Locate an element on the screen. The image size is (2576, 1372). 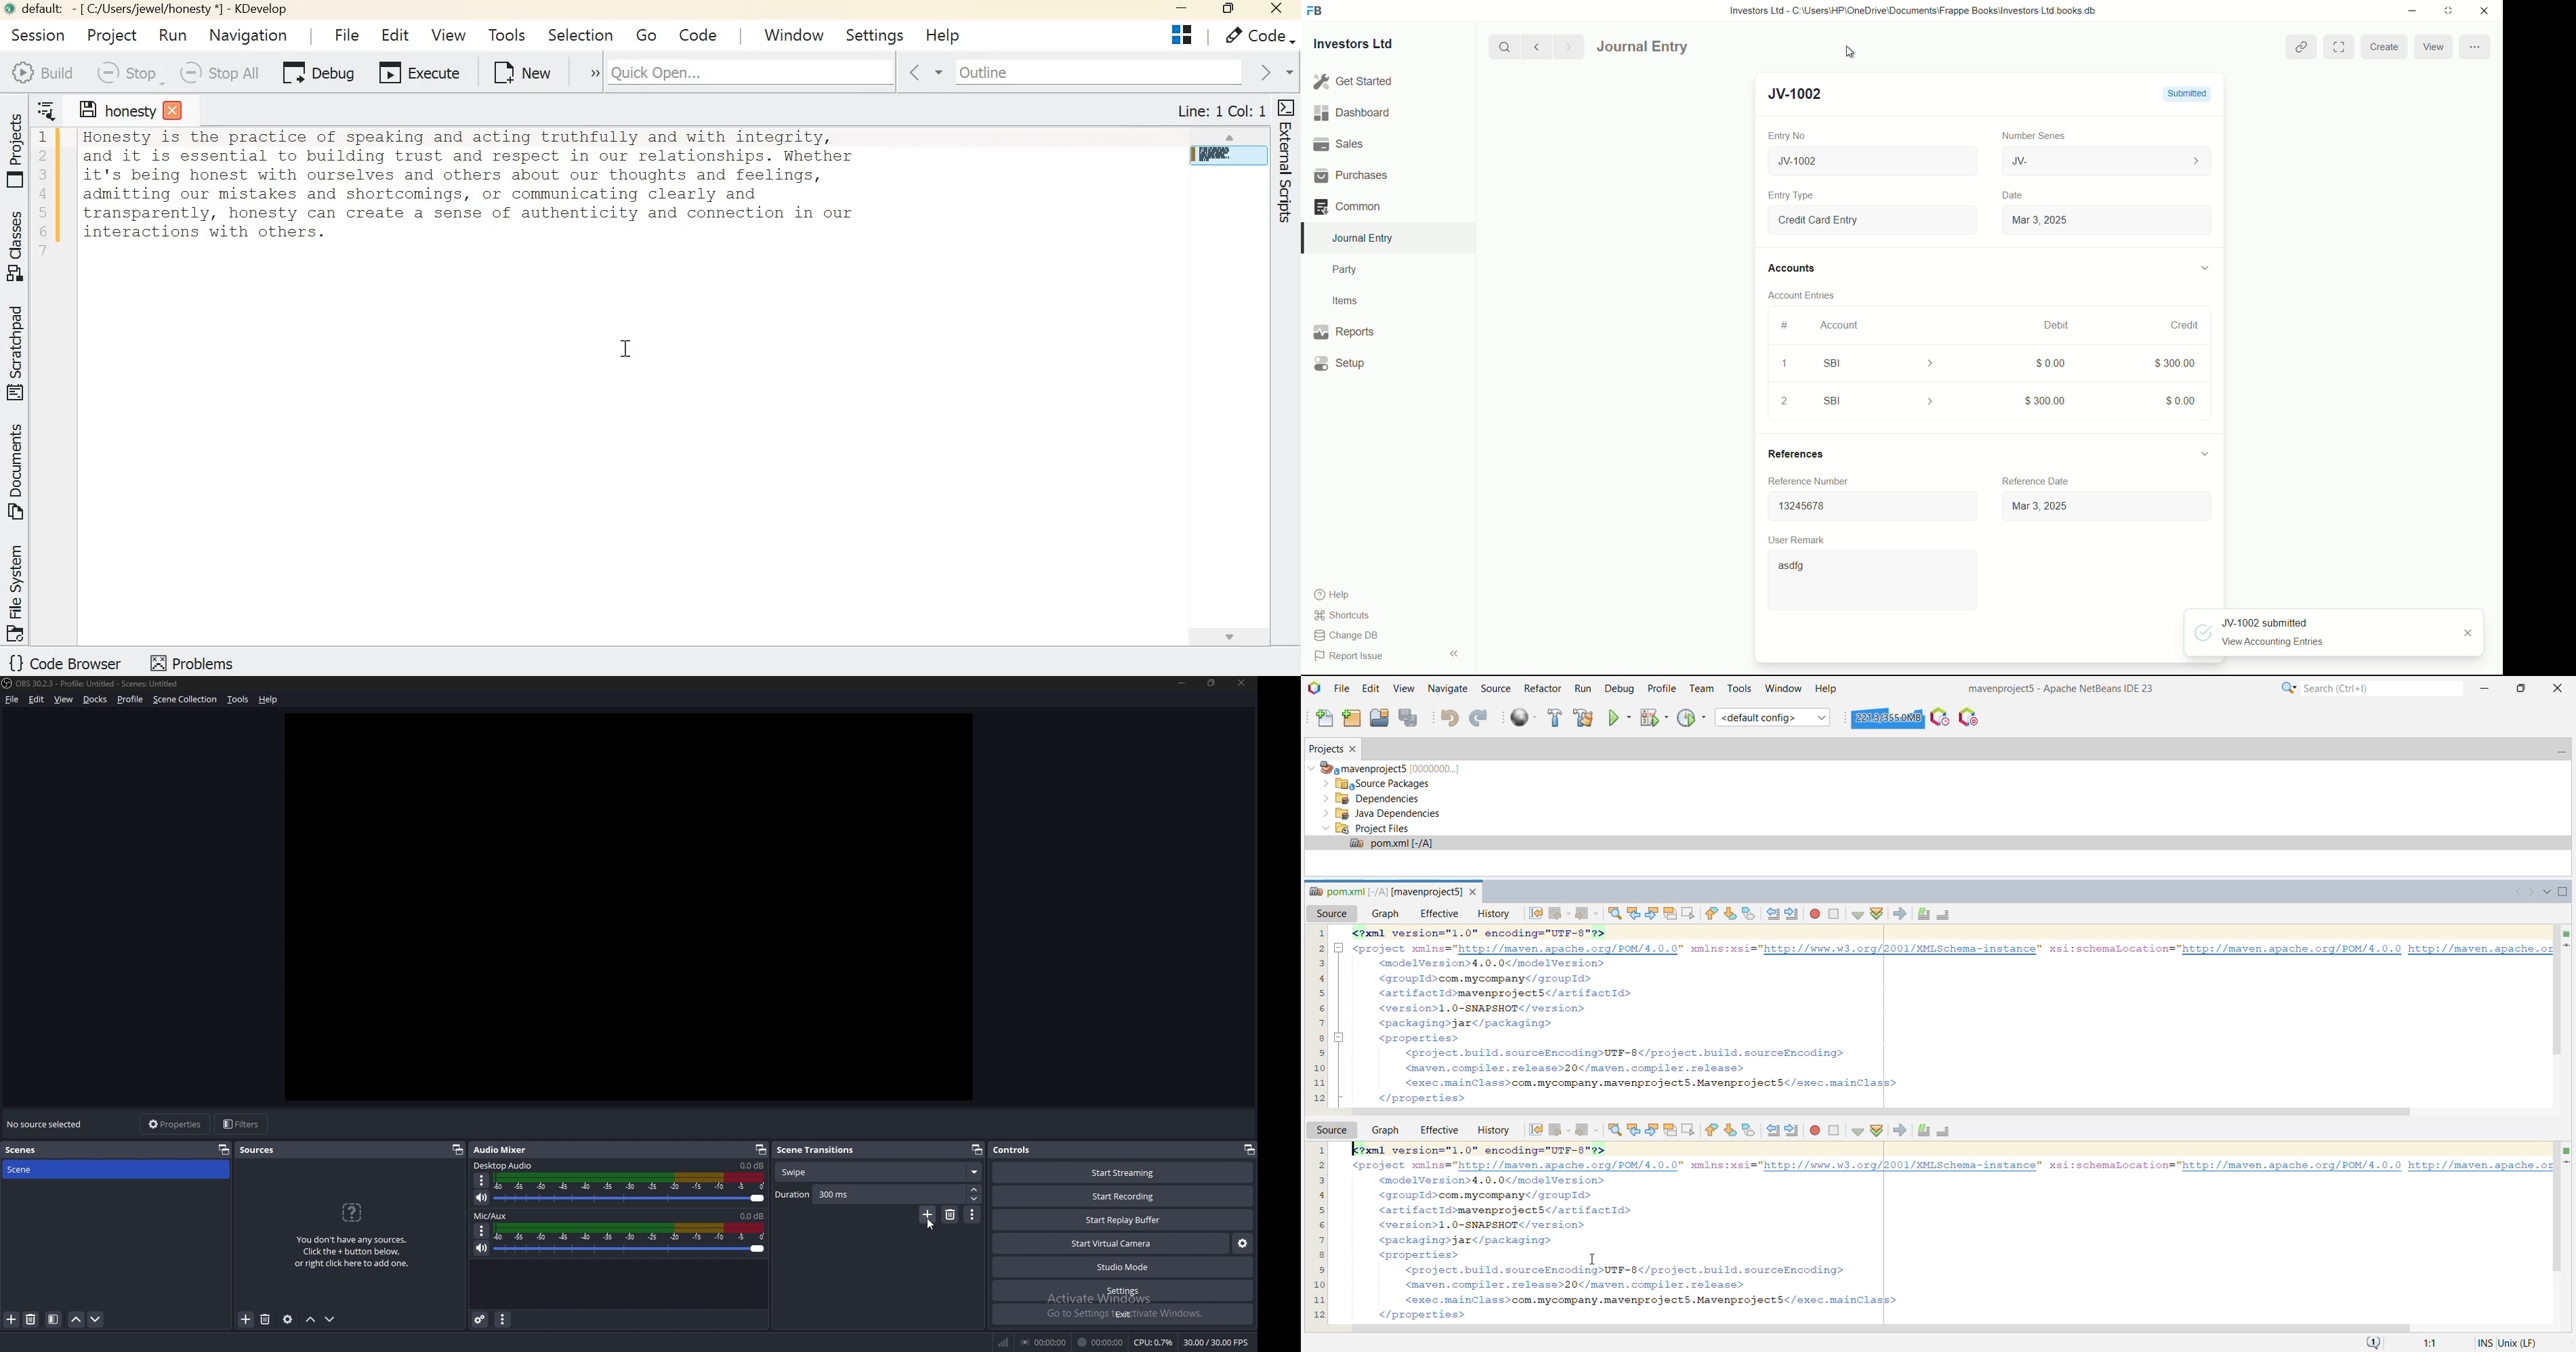
13245678 is located at coordinates (1867, 505).